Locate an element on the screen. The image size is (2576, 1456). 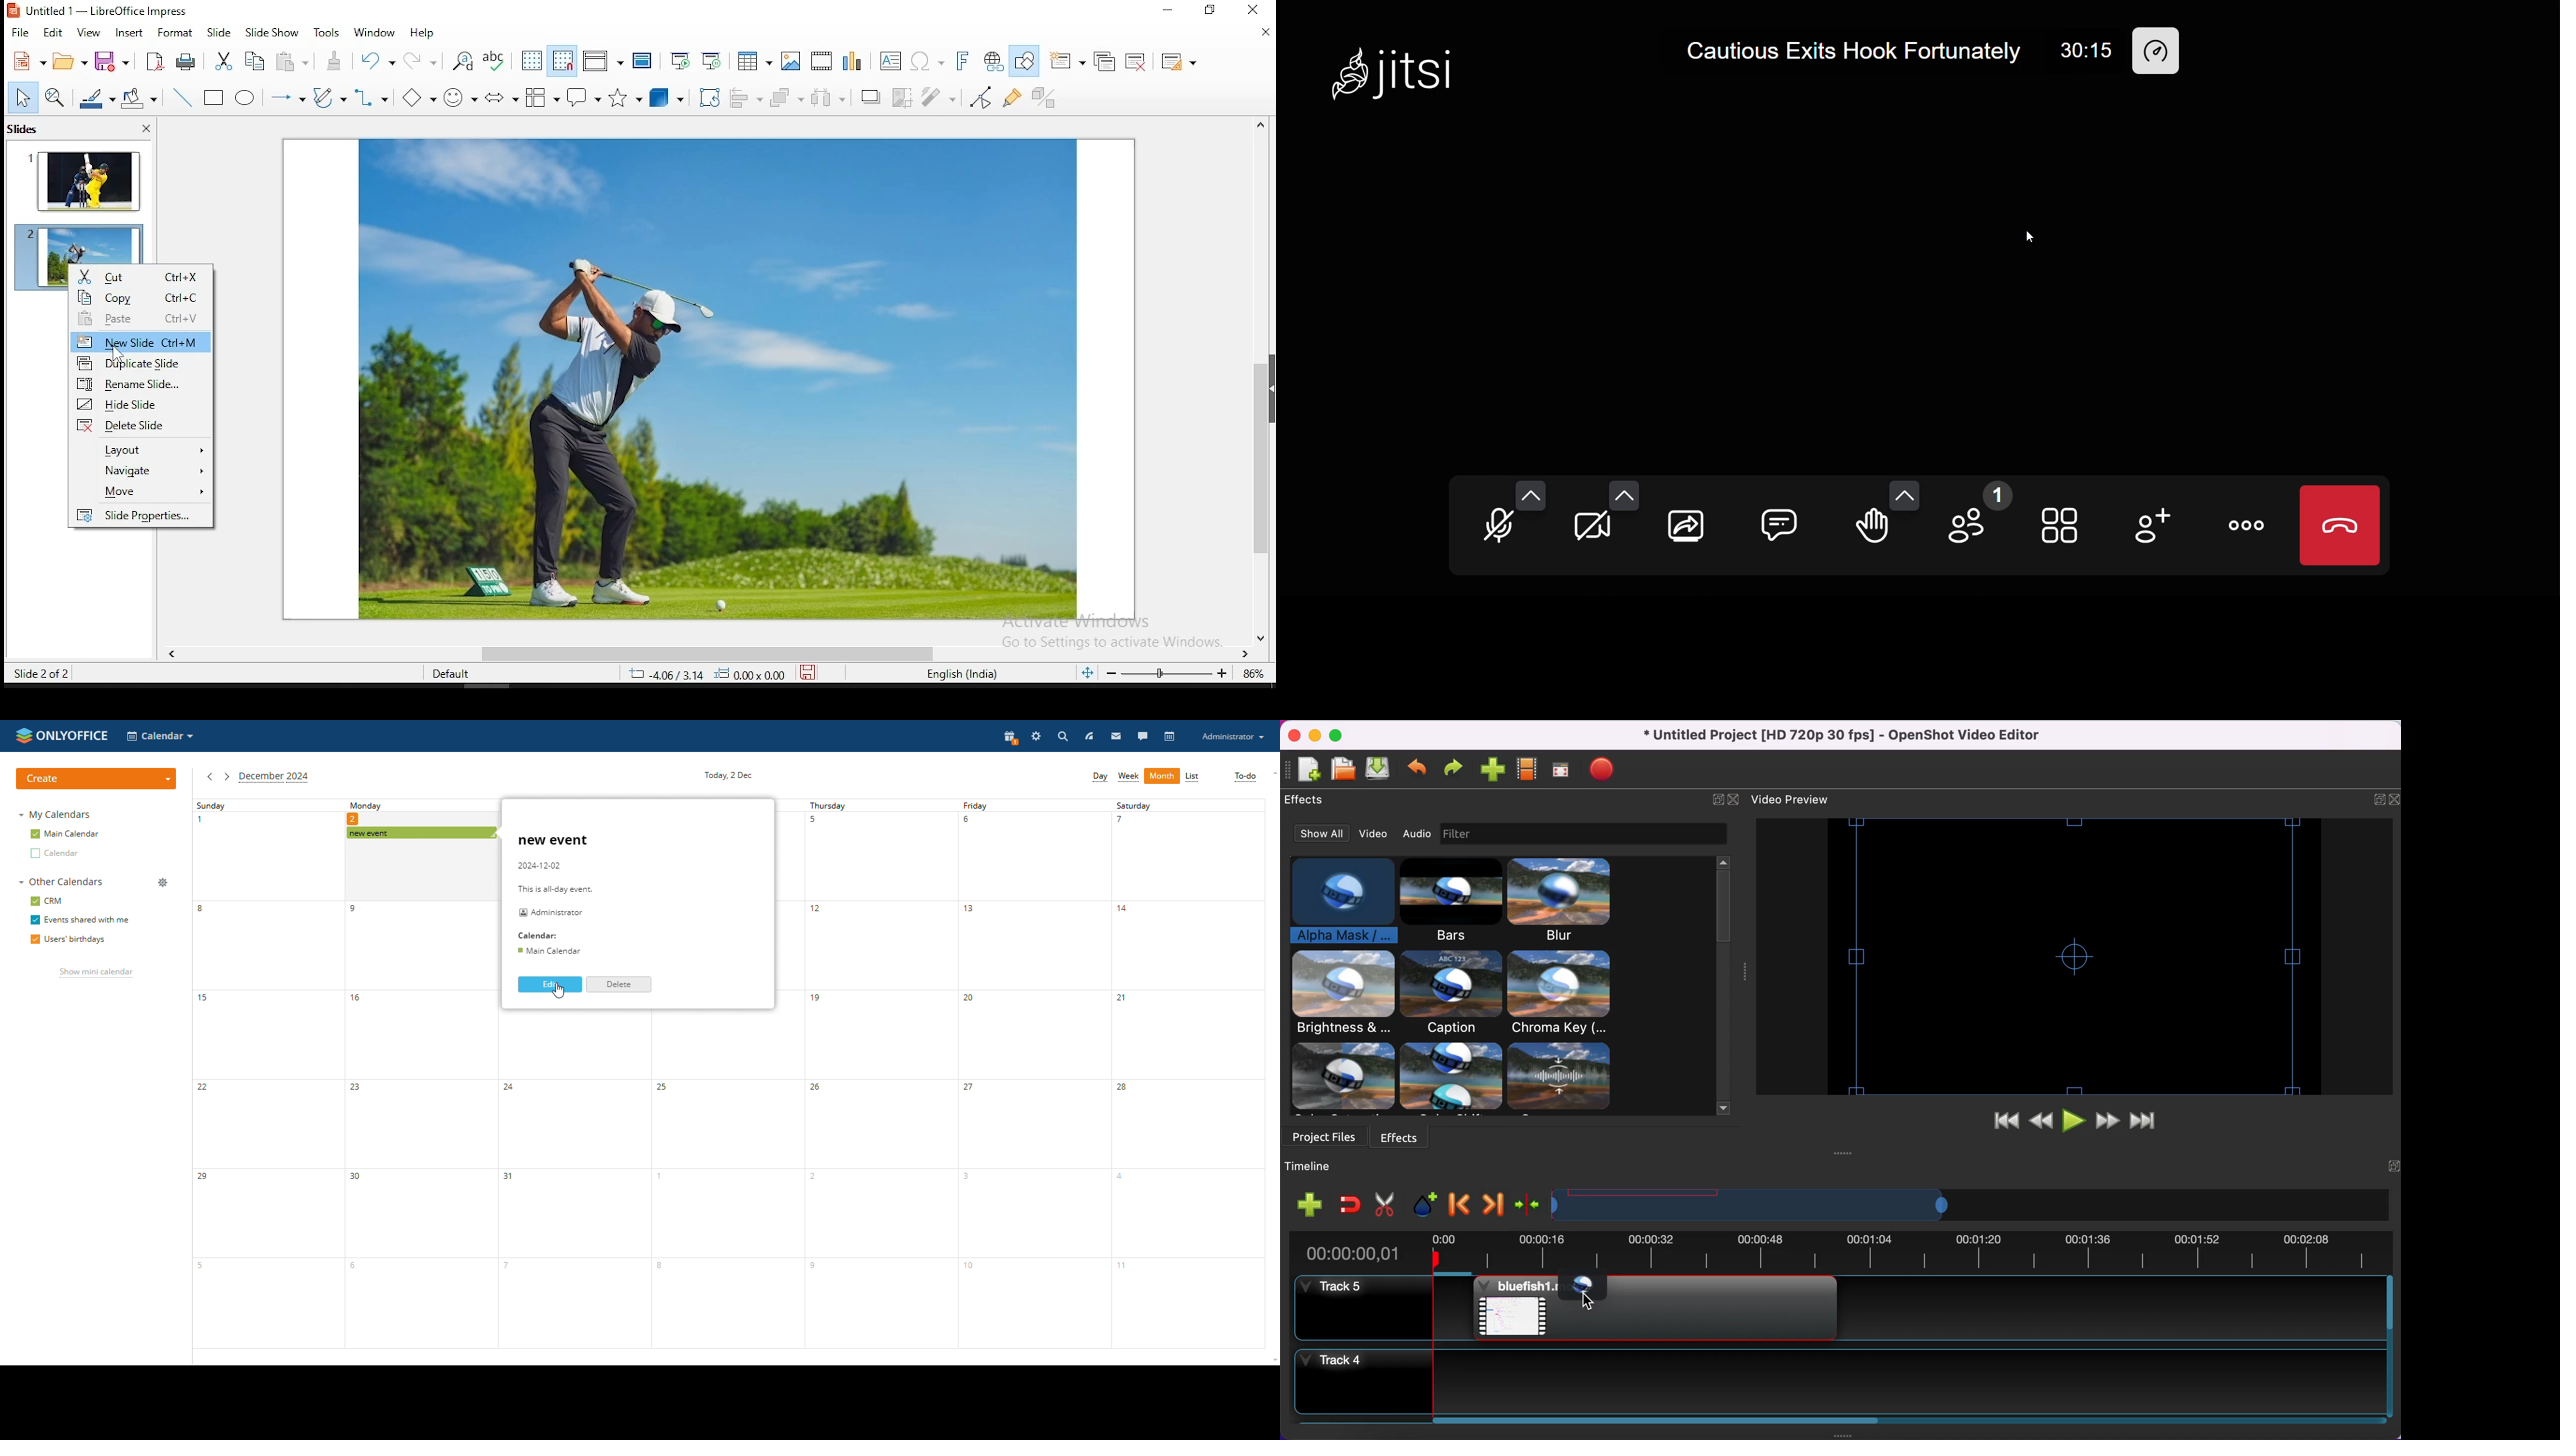
toggle extrusion is located at coordinates (1048, 99).